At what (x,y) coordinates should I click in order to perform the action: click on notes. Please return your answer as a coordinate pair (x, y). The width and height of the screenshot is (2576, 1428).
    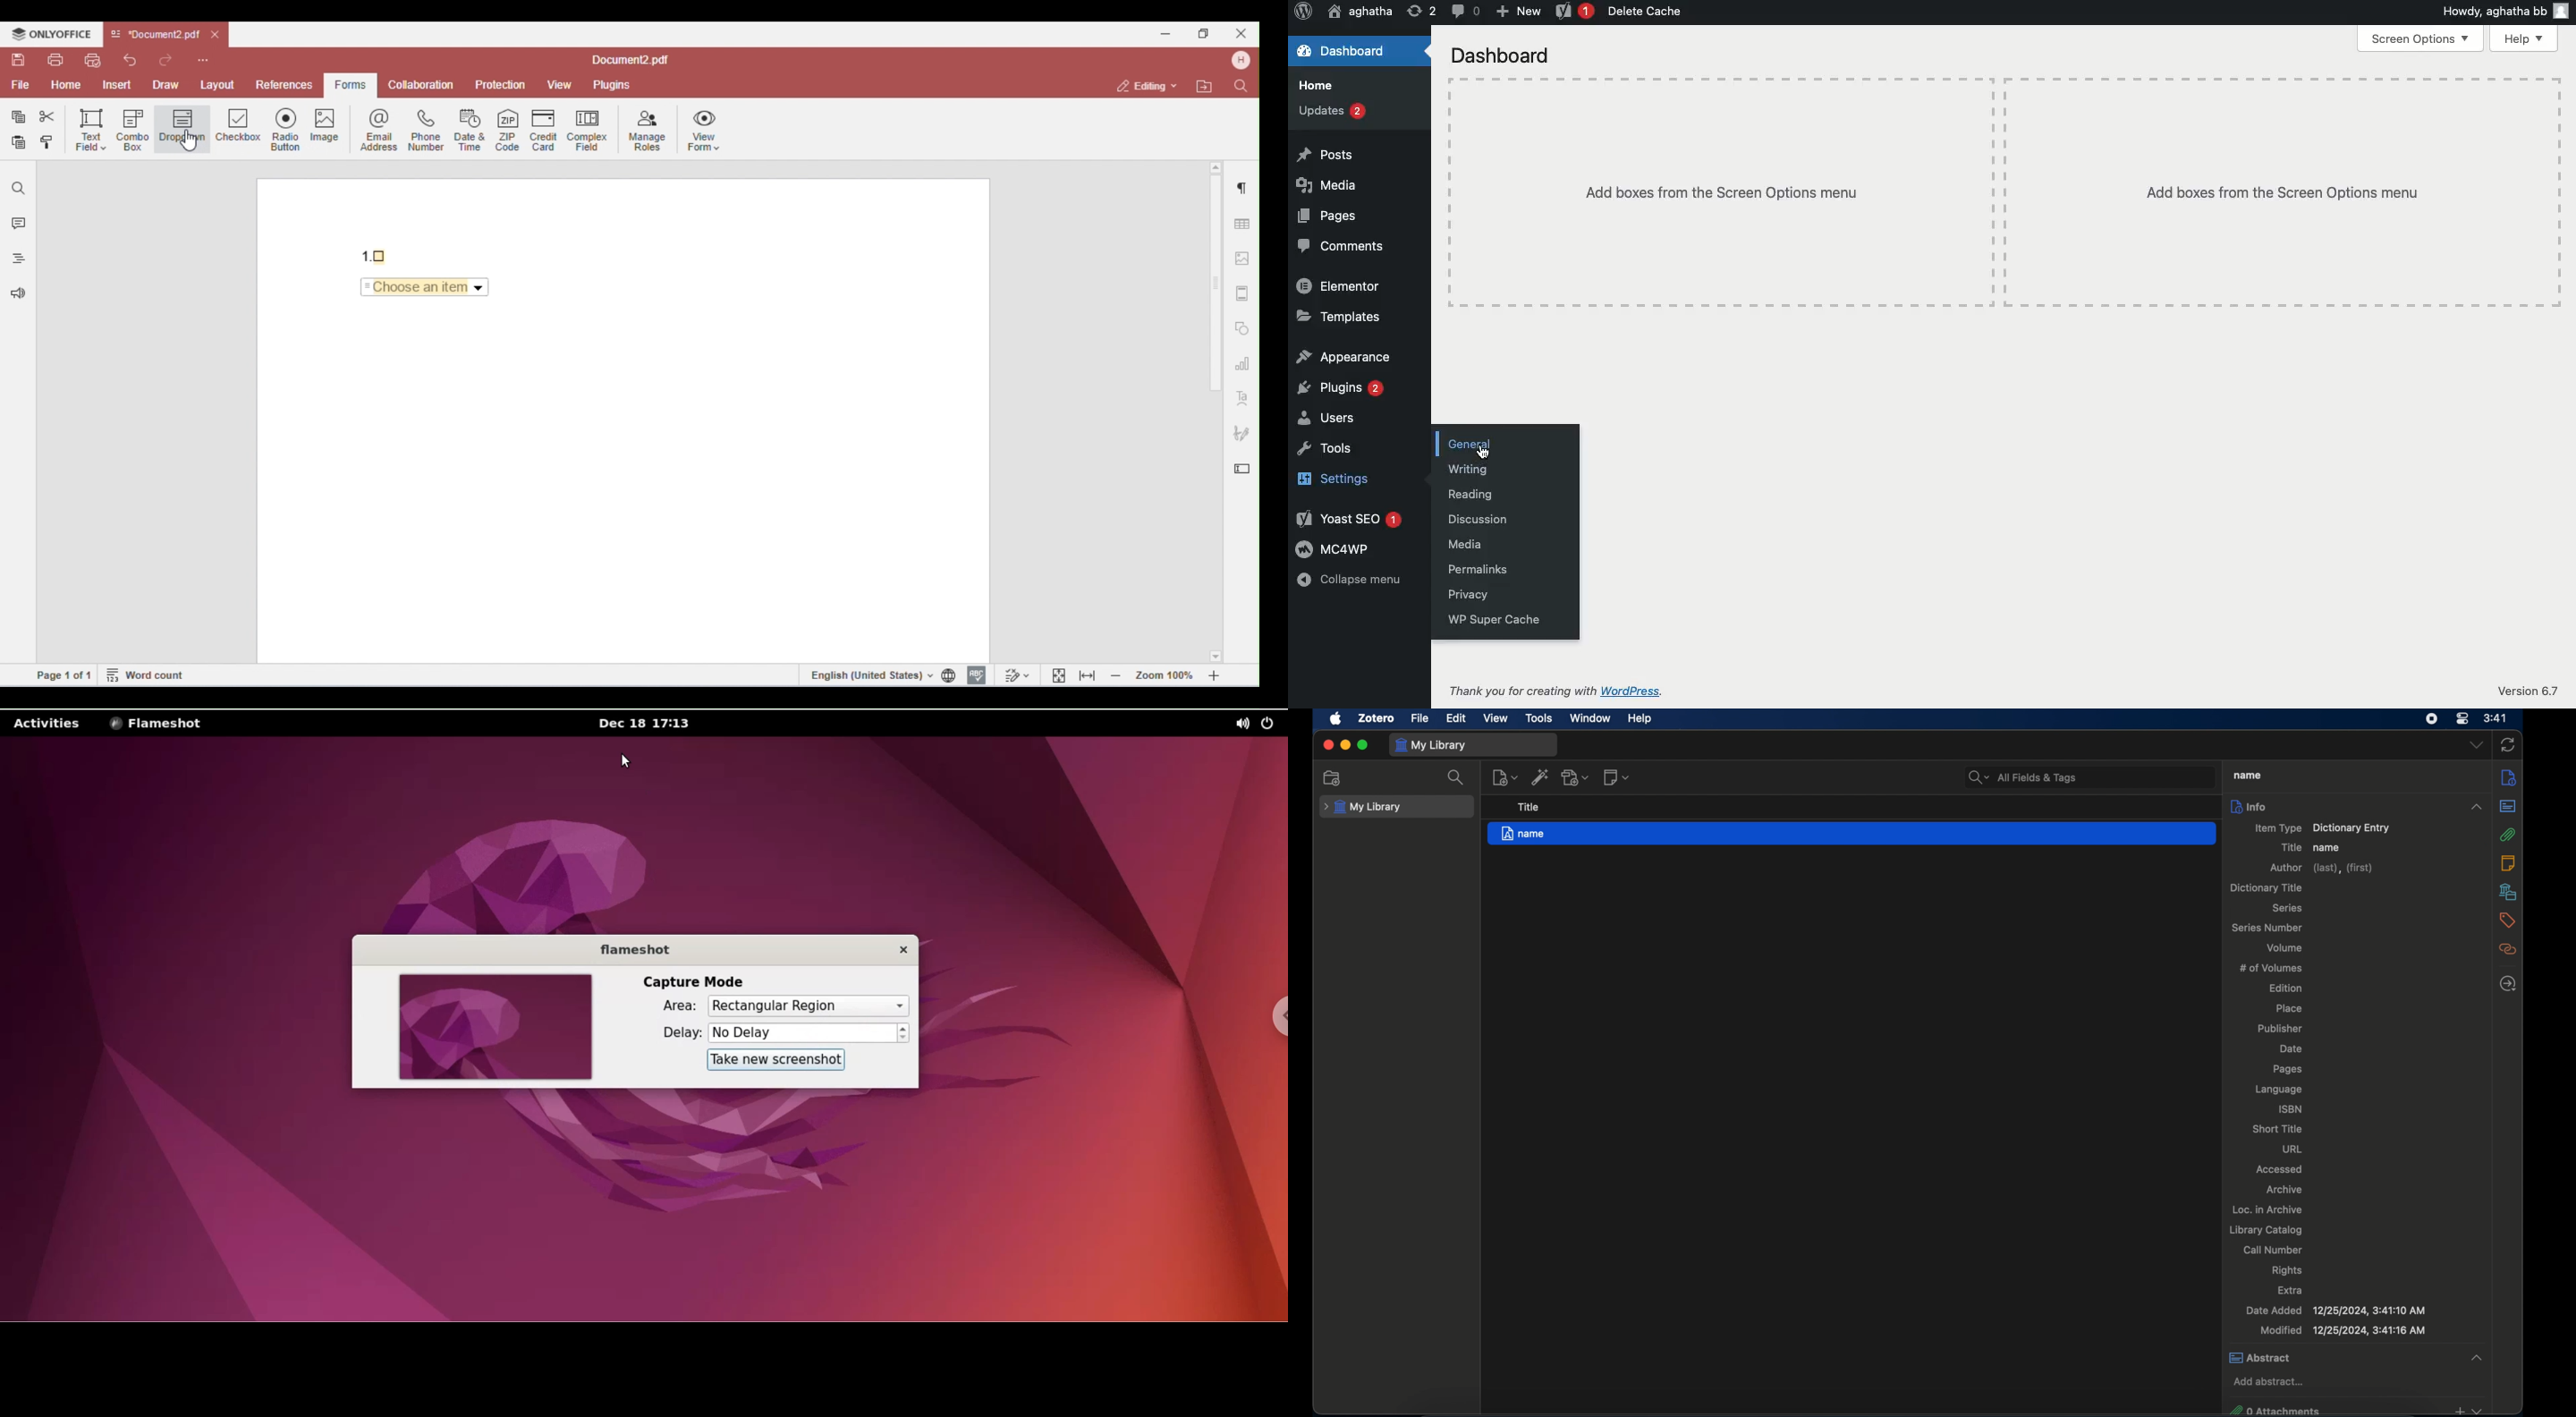
    Looking at the image, I should click on (2507, 863).